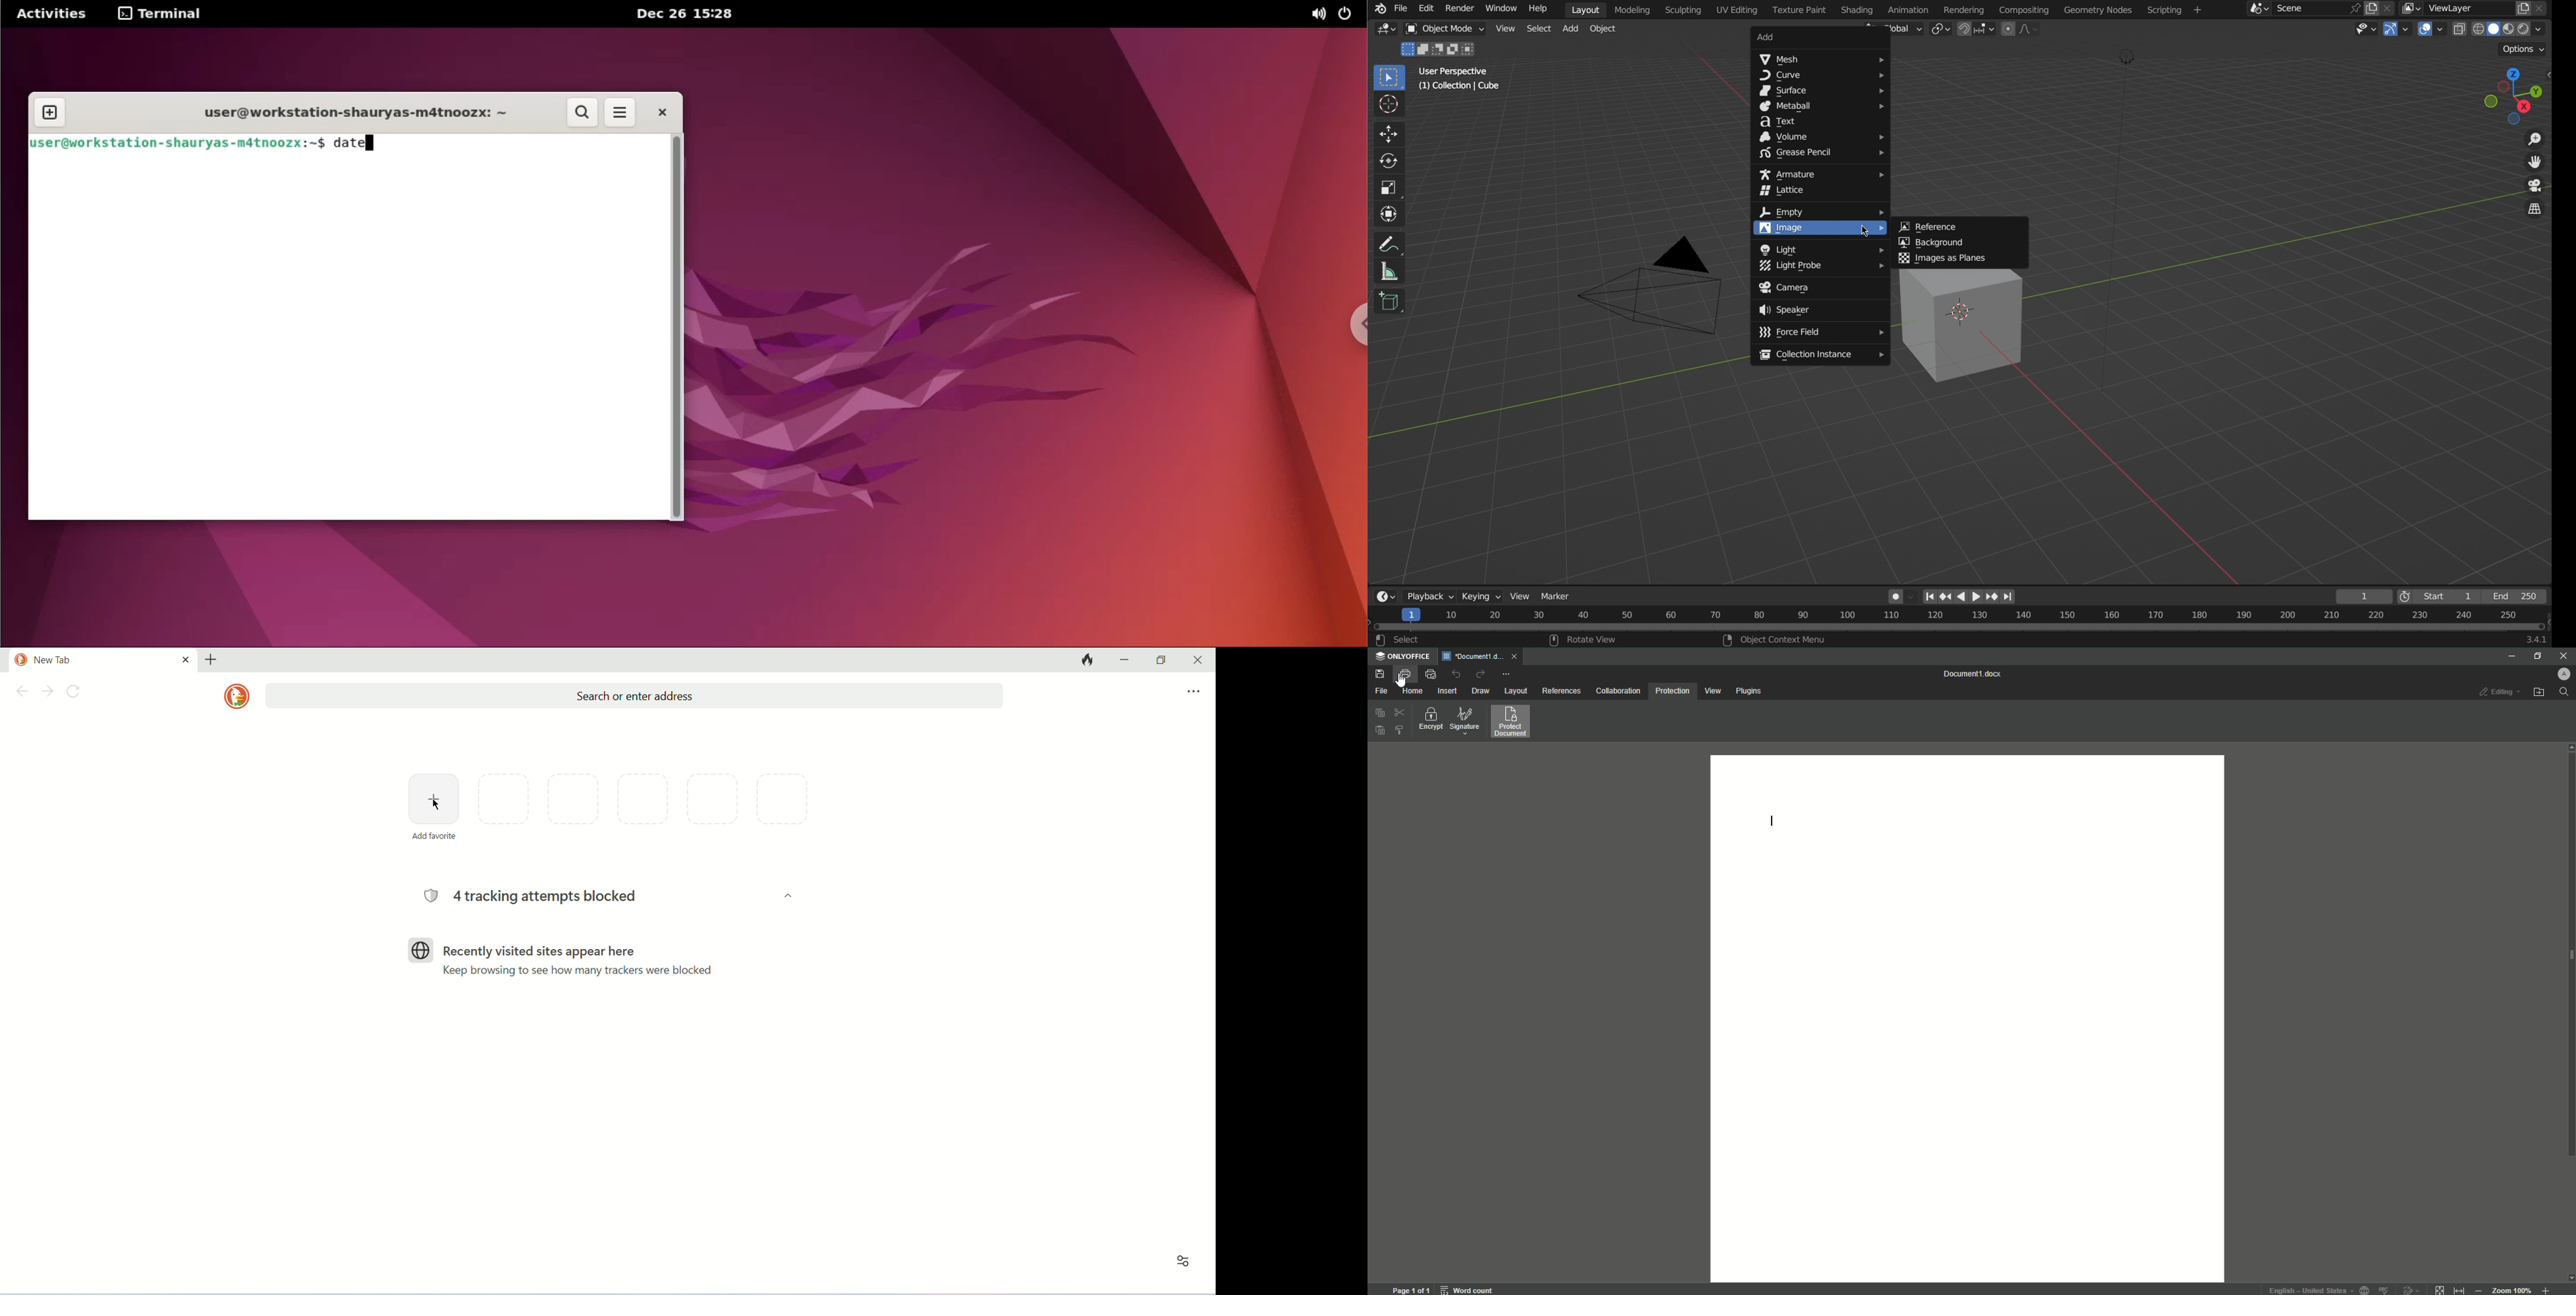 The height and width of the screenshot is (1316, 2576). I want to click on view option, so click(1185, 1262).